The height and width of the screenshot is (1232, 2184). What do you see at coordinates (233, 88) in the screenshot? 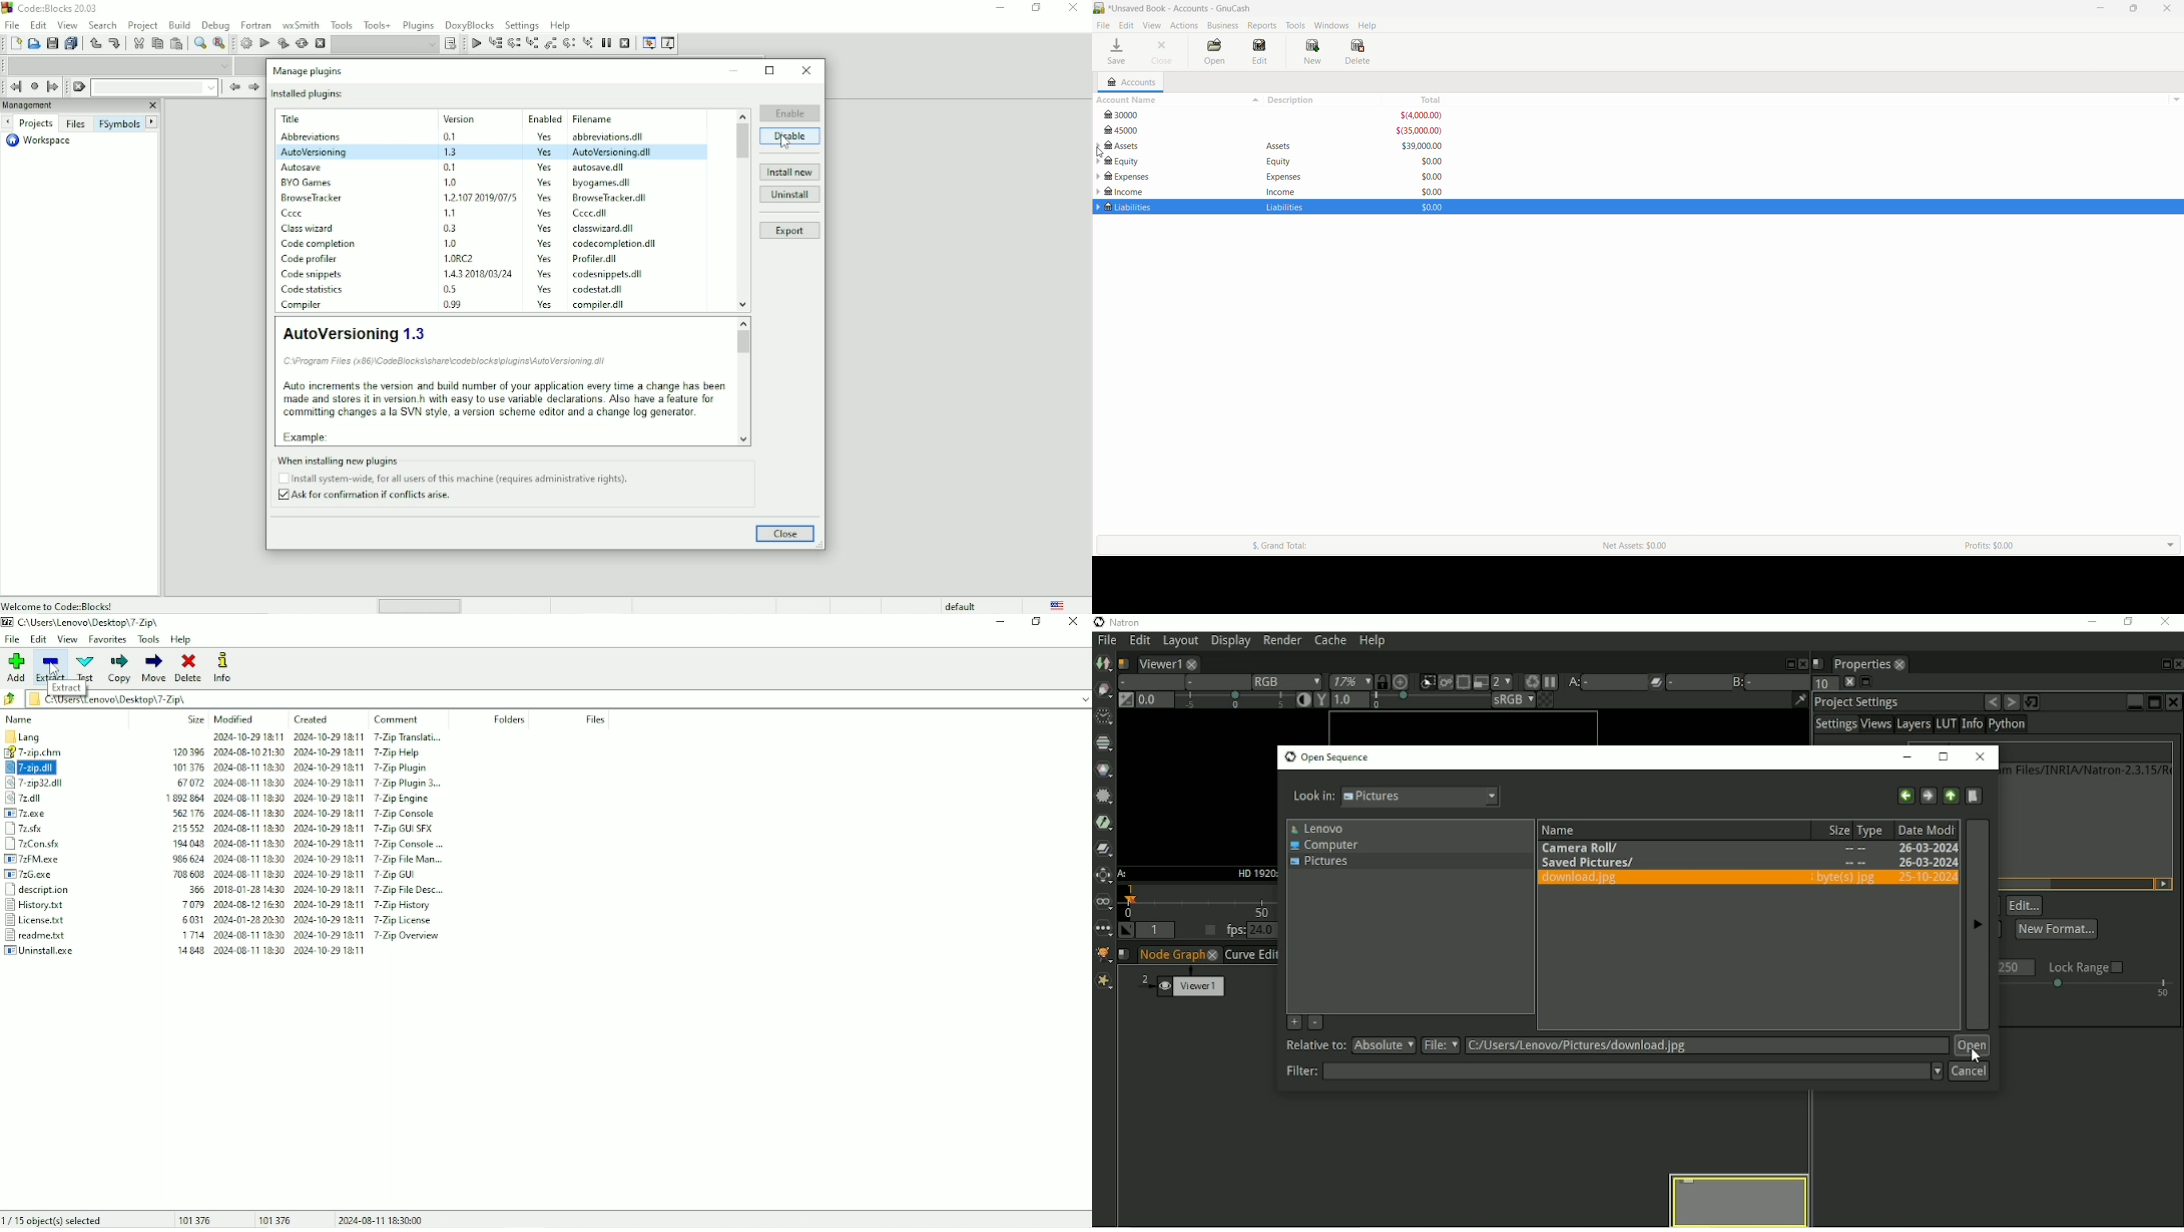
I see `Prev` at bounding box center [233, 88].